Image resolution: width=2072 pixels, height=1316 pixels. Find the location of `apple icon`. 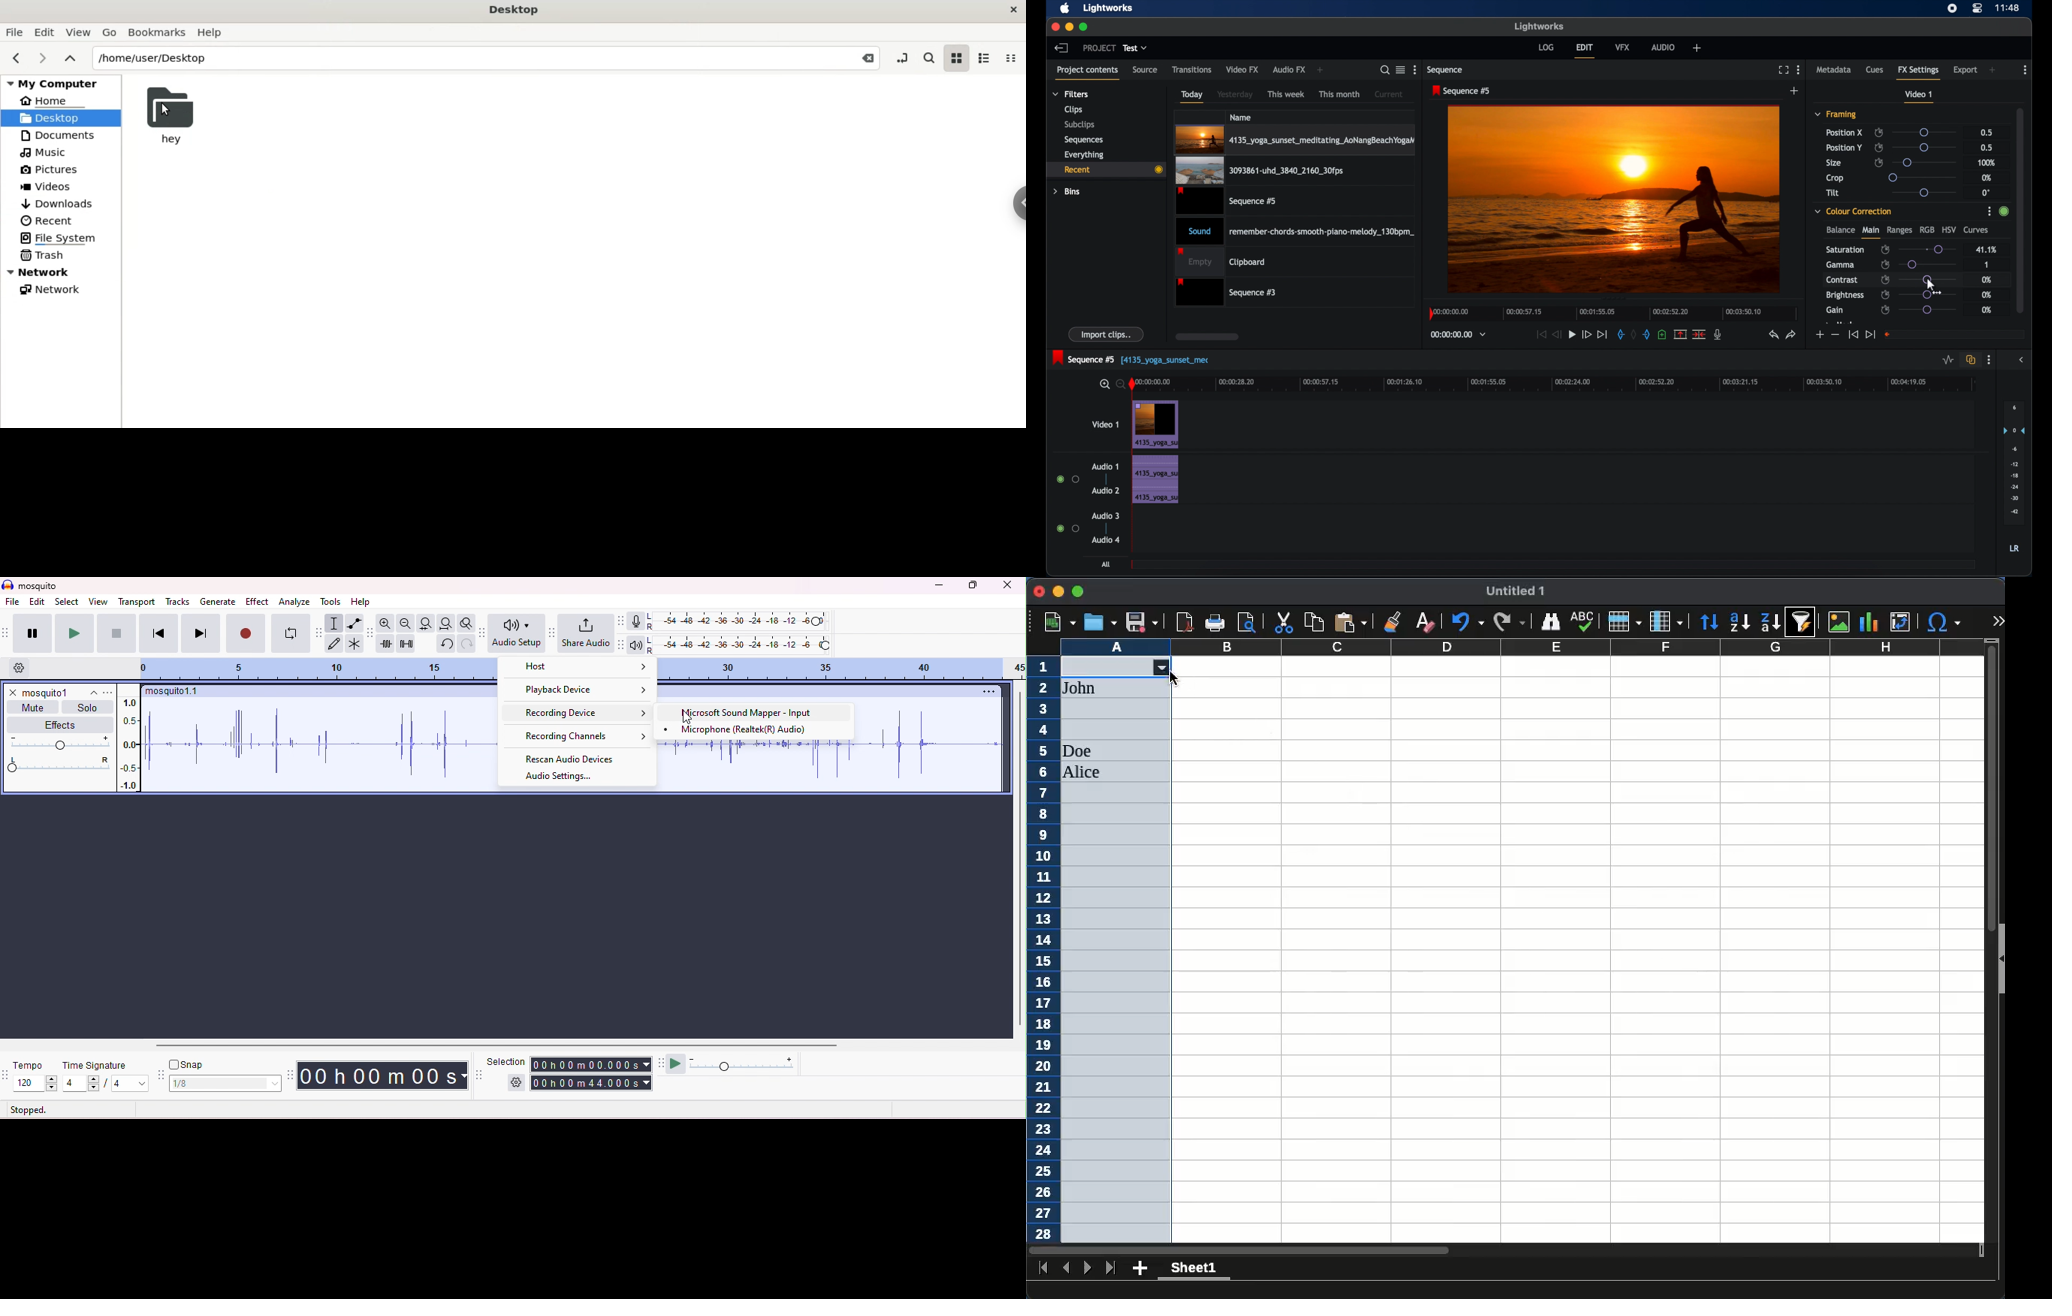

apple icon is located at coordinates (1066, 9).